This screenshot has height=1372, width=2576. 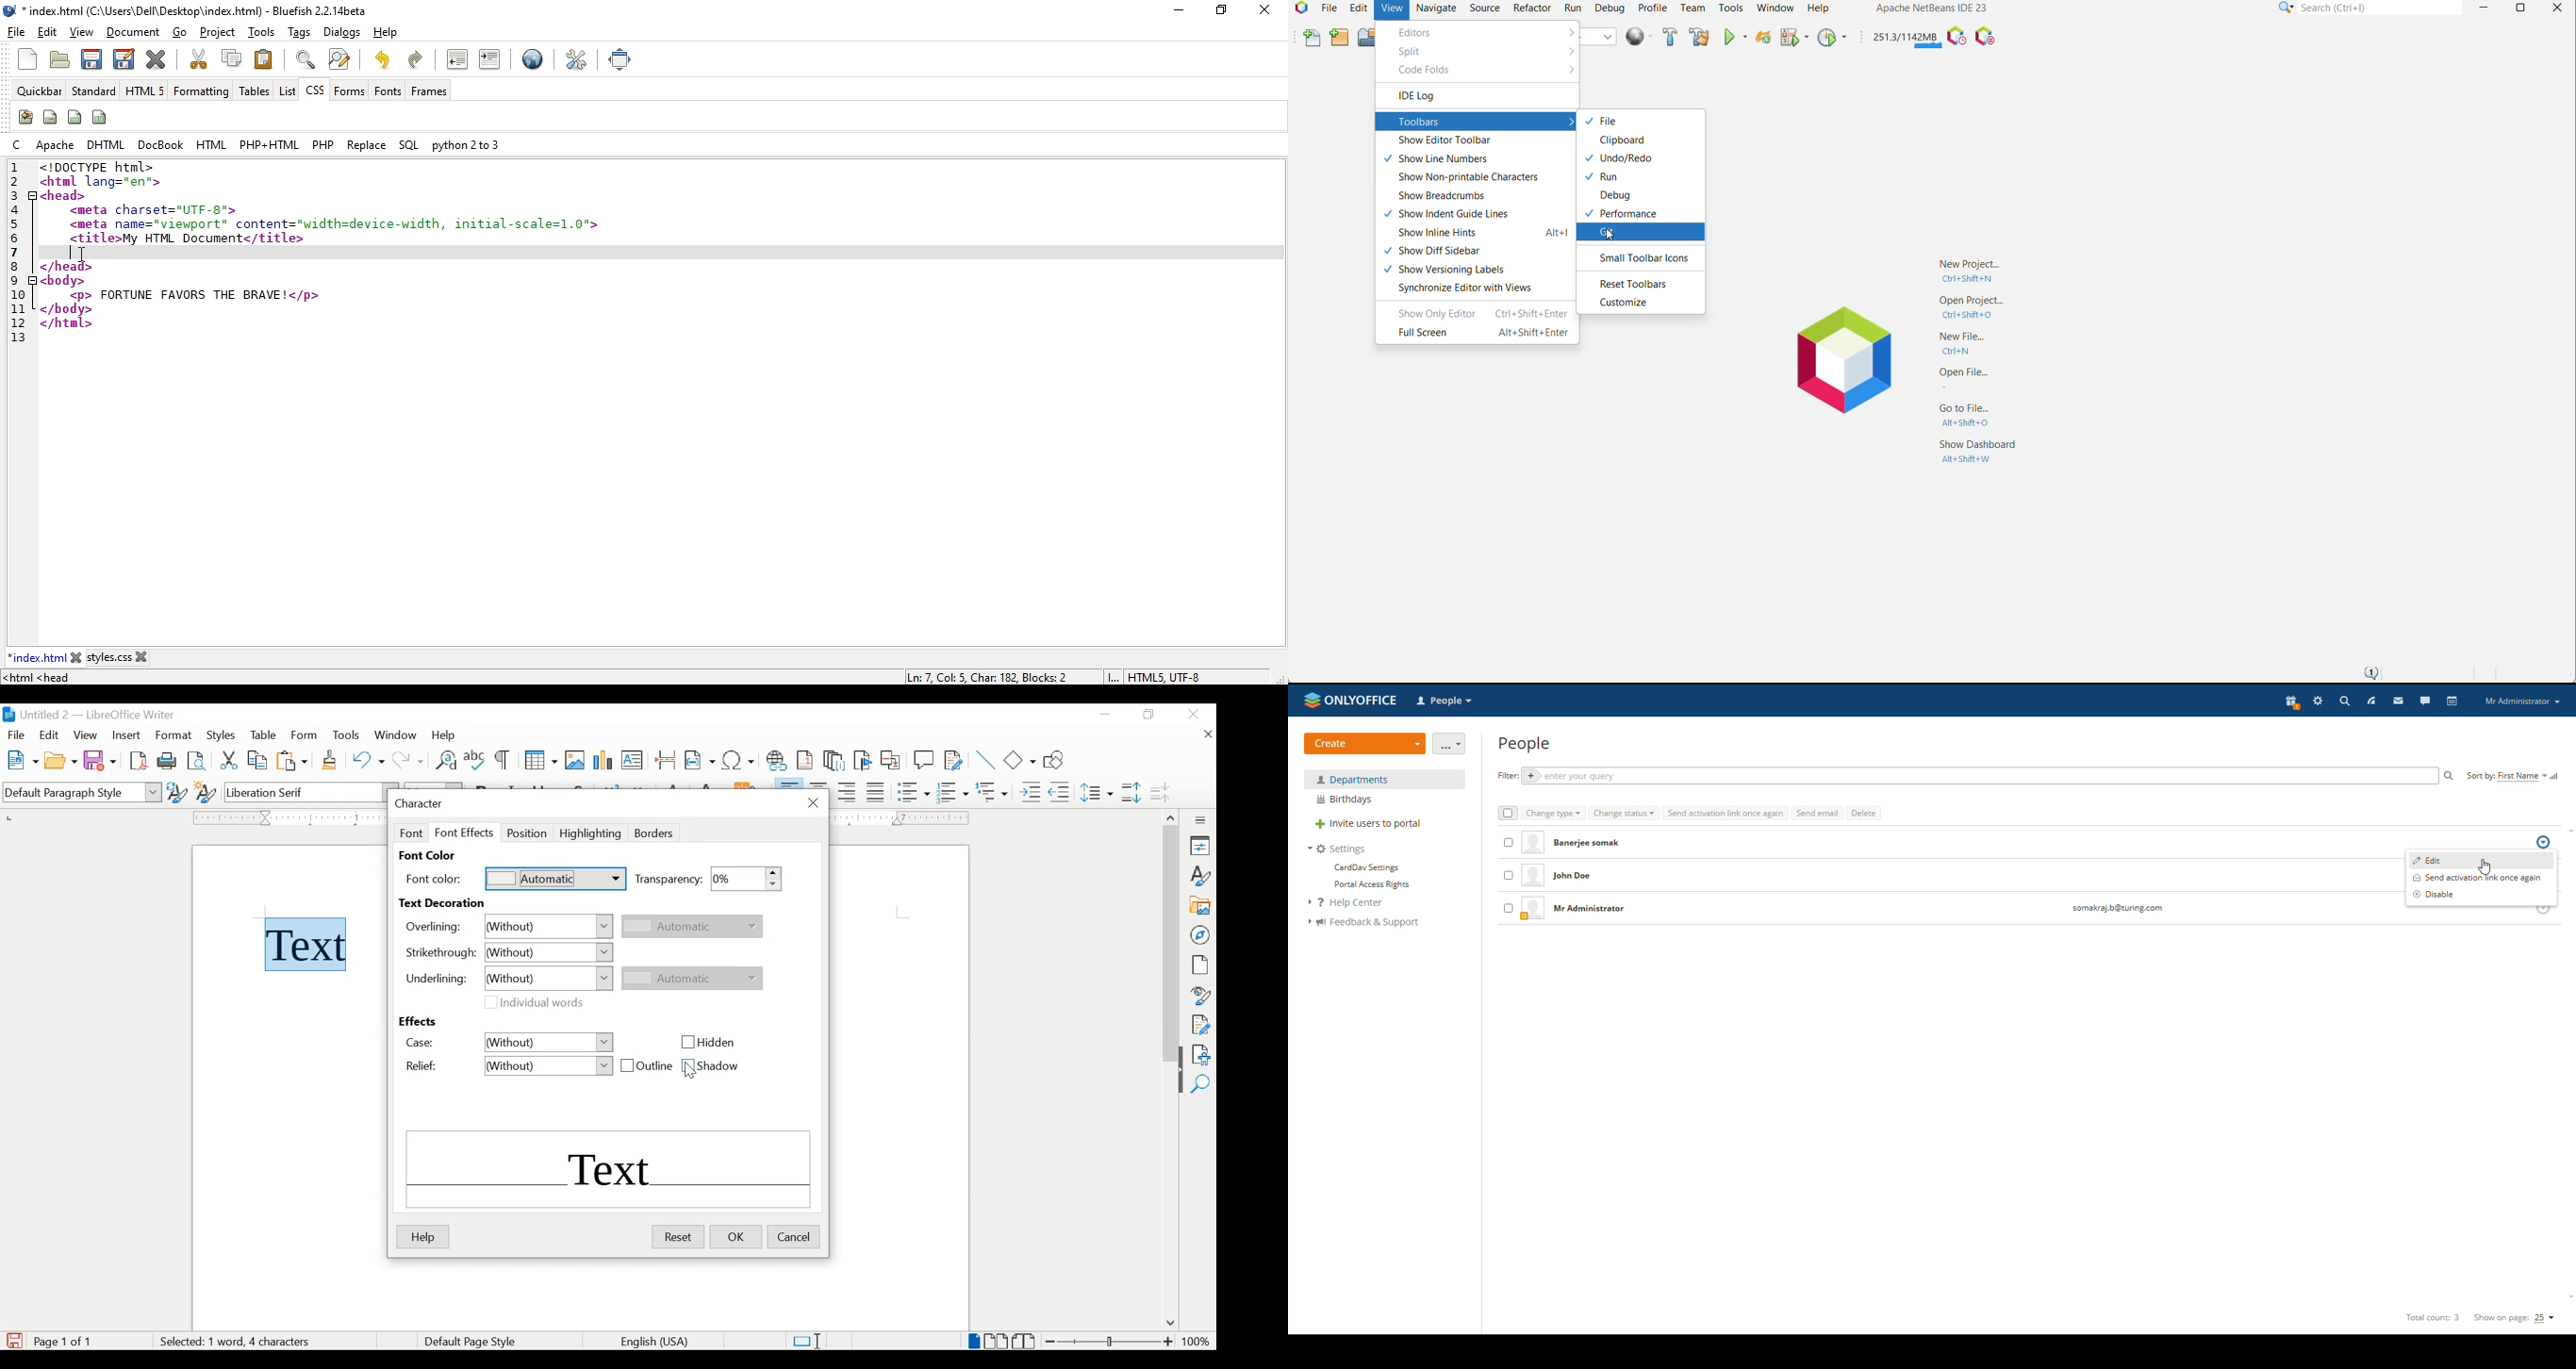 What do you see at coordinates (700, 760) in the screenshot?
I see `insert field` at bounding box center [700, 760].